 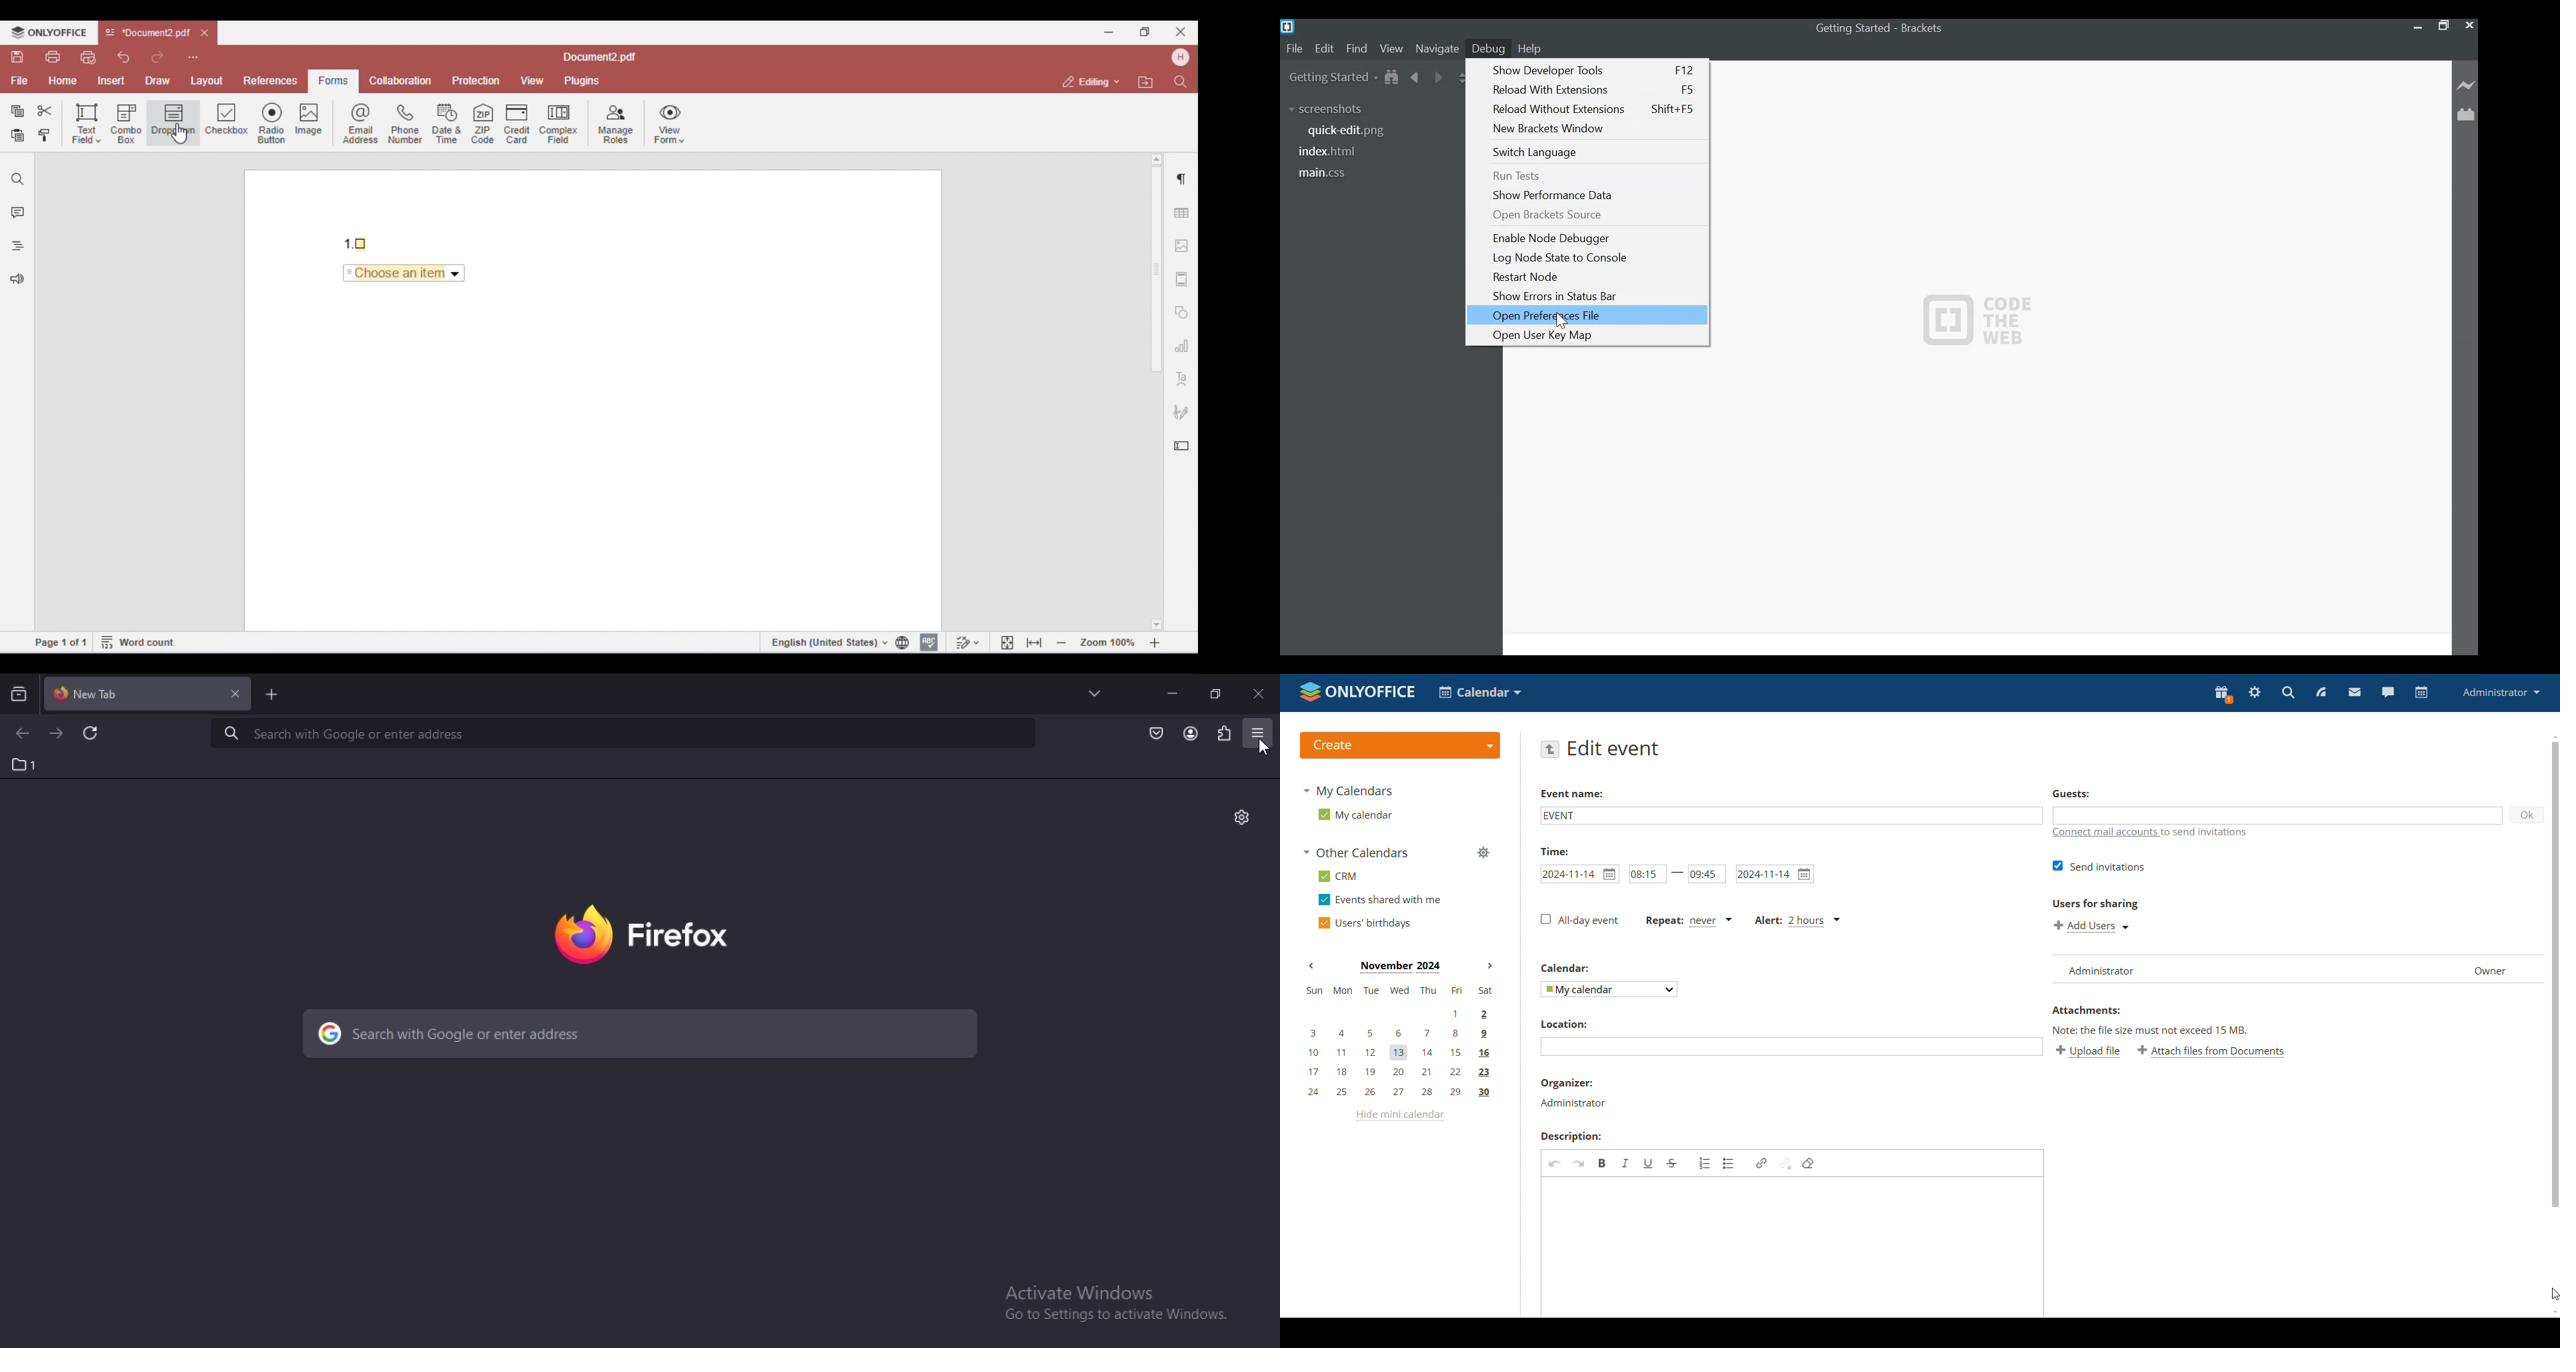 What do you see at coordinates (1593, 215) in the screenshot?
I see `Open Brackets Source` at bounding box center [1593, 215].